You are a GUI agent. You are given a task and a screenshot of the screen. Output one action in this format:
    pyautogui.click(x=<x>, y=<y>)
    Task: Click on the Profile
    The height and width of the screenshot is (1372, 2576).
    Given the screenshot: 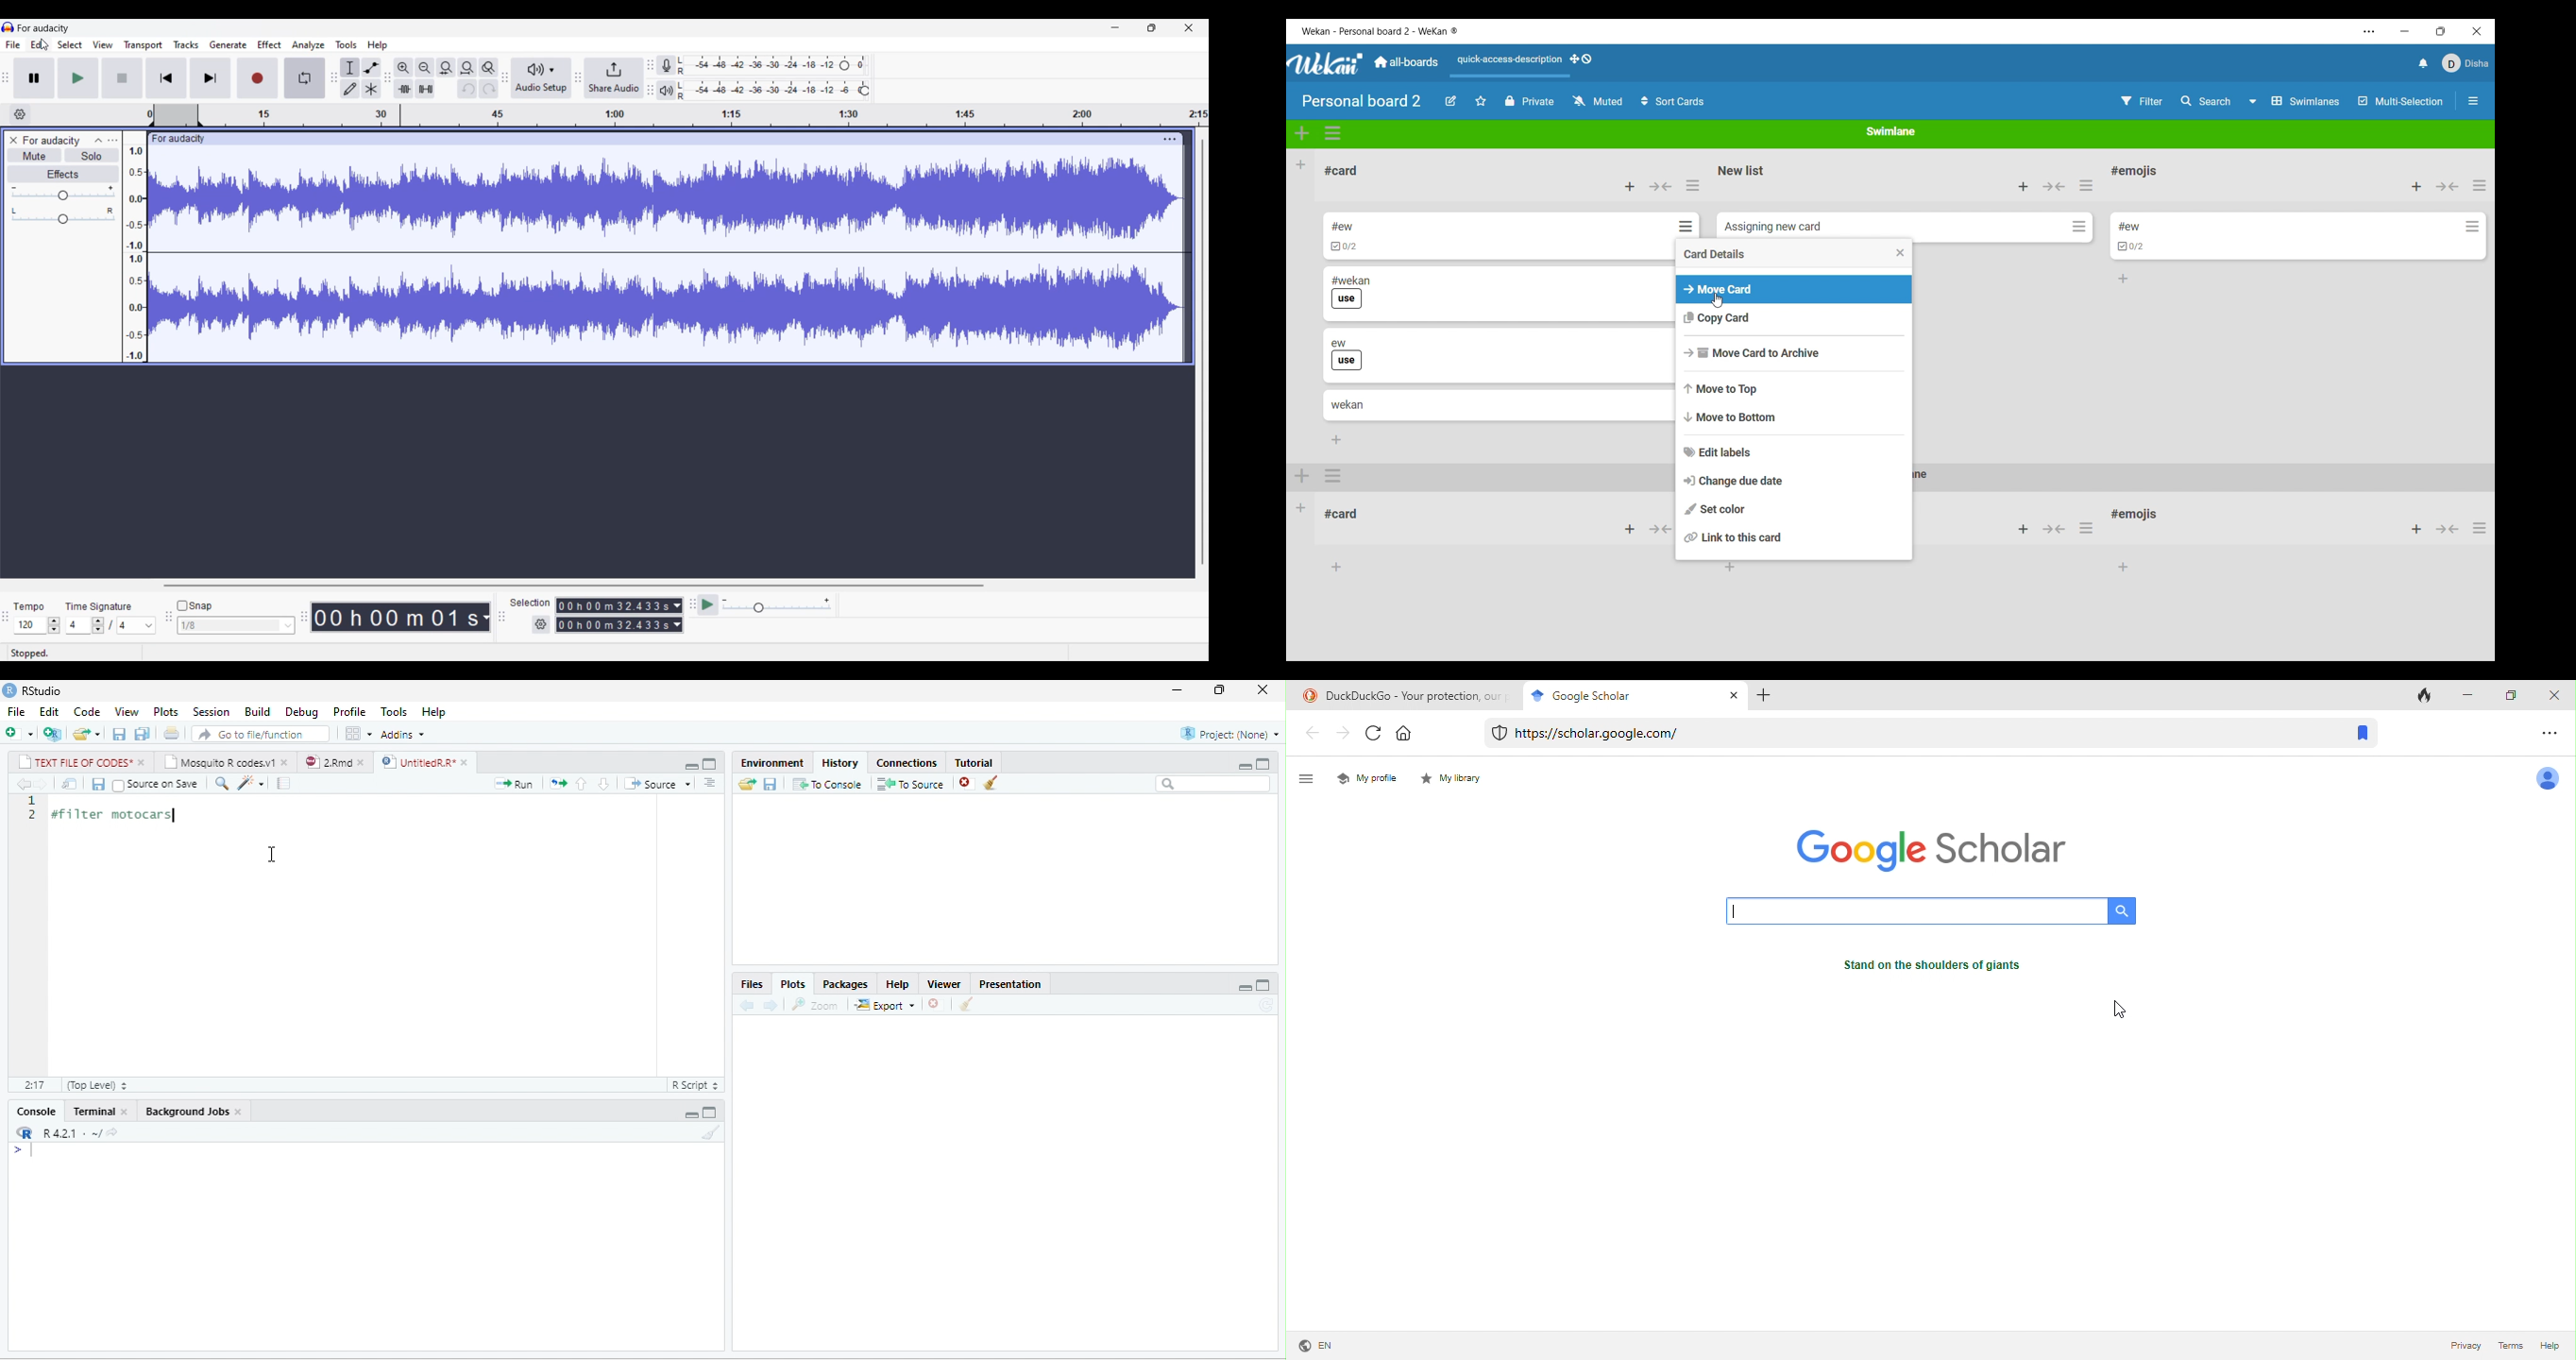 What is the action you would take?
    pyautogui.click(x=349, y=712)
    